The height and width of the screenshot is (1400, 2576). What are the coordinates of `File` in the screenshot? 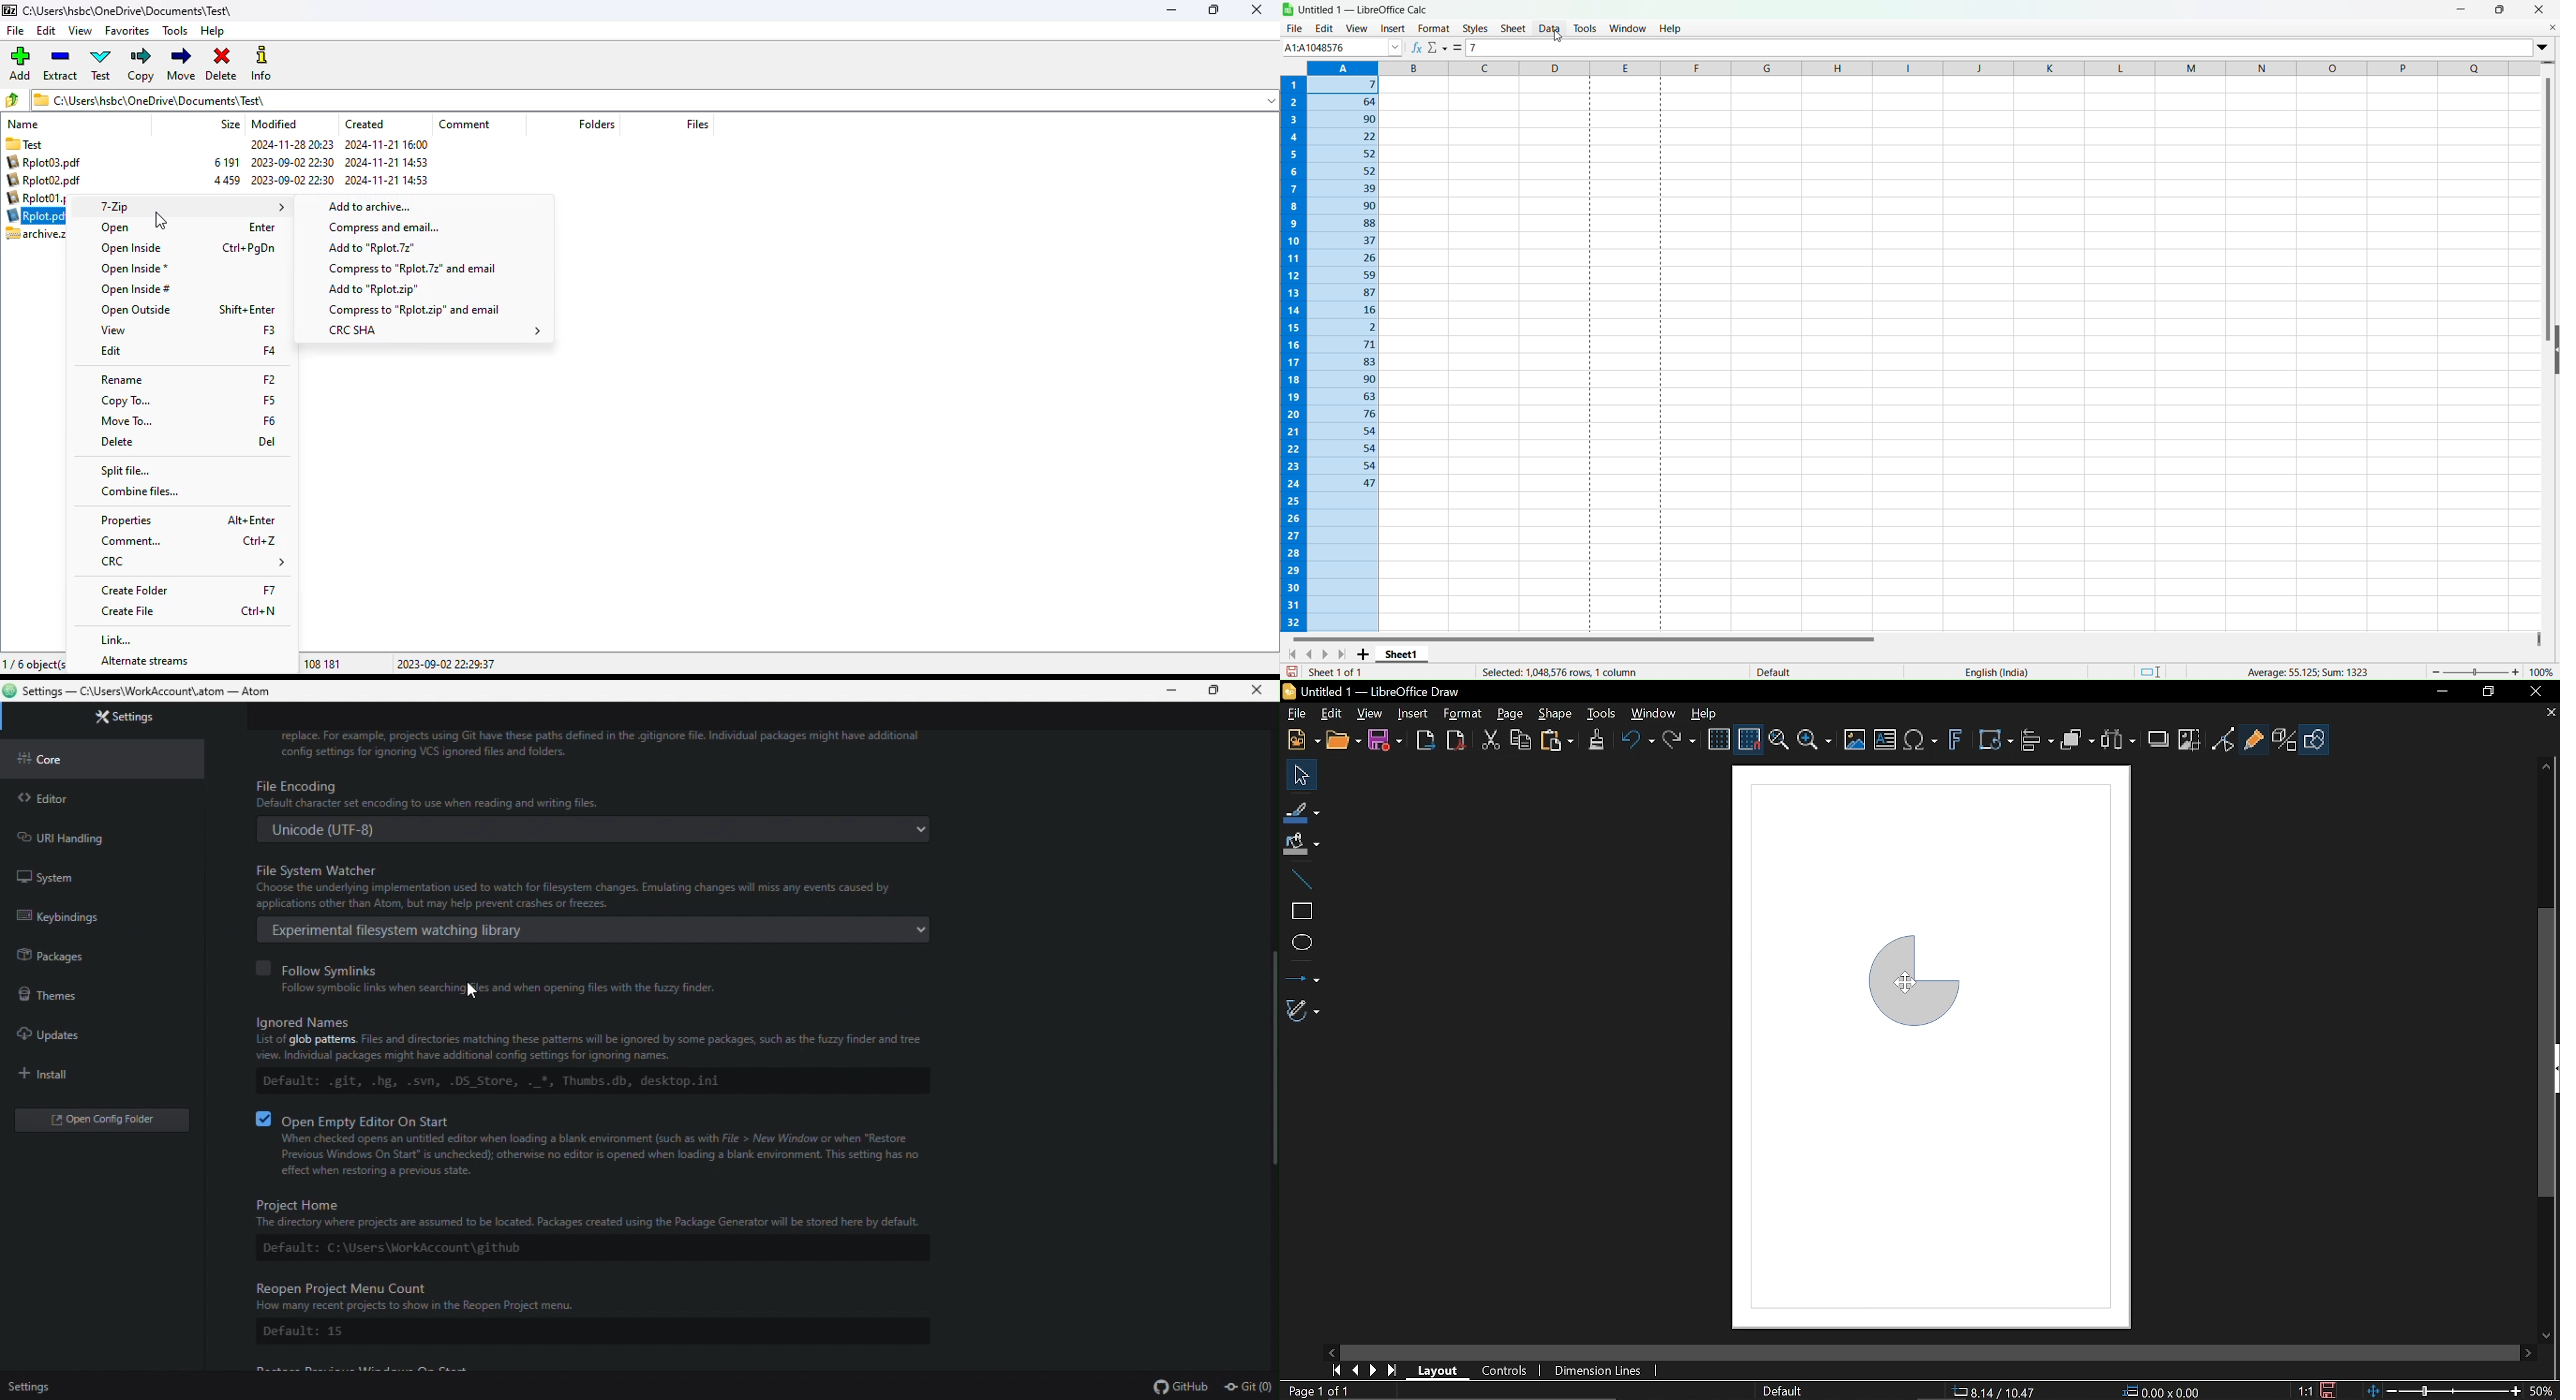 It's located at (1294, 28).